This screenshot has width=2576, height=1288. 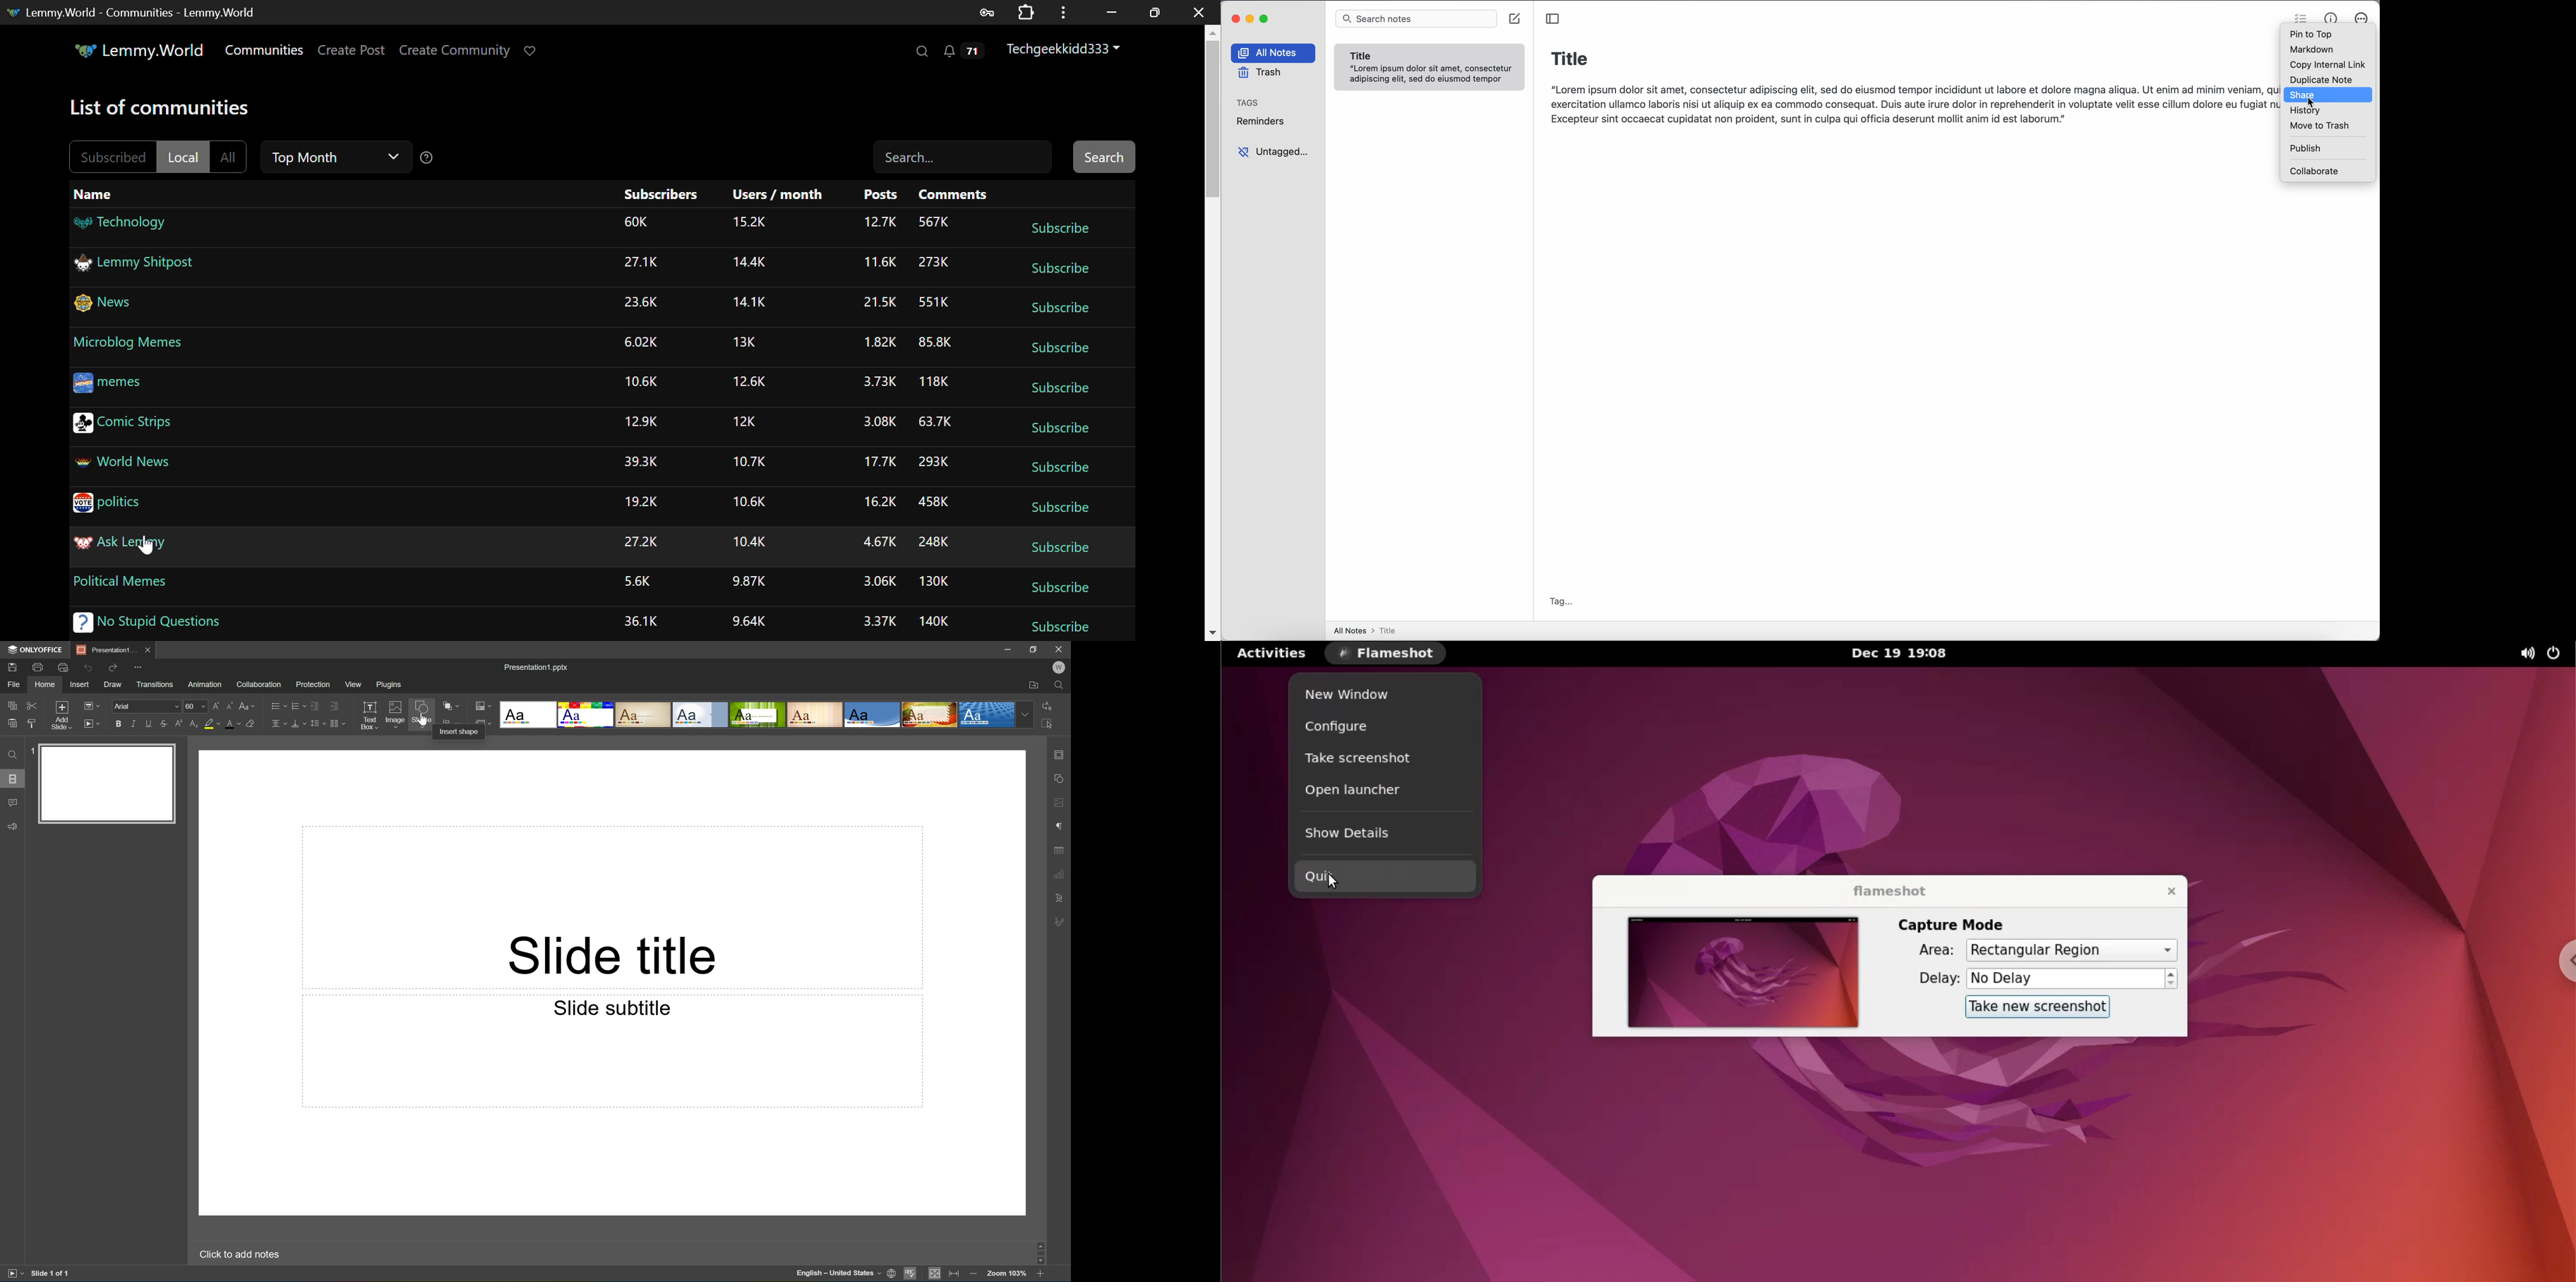 I want to click on Amount, so click(x=640, y=421).